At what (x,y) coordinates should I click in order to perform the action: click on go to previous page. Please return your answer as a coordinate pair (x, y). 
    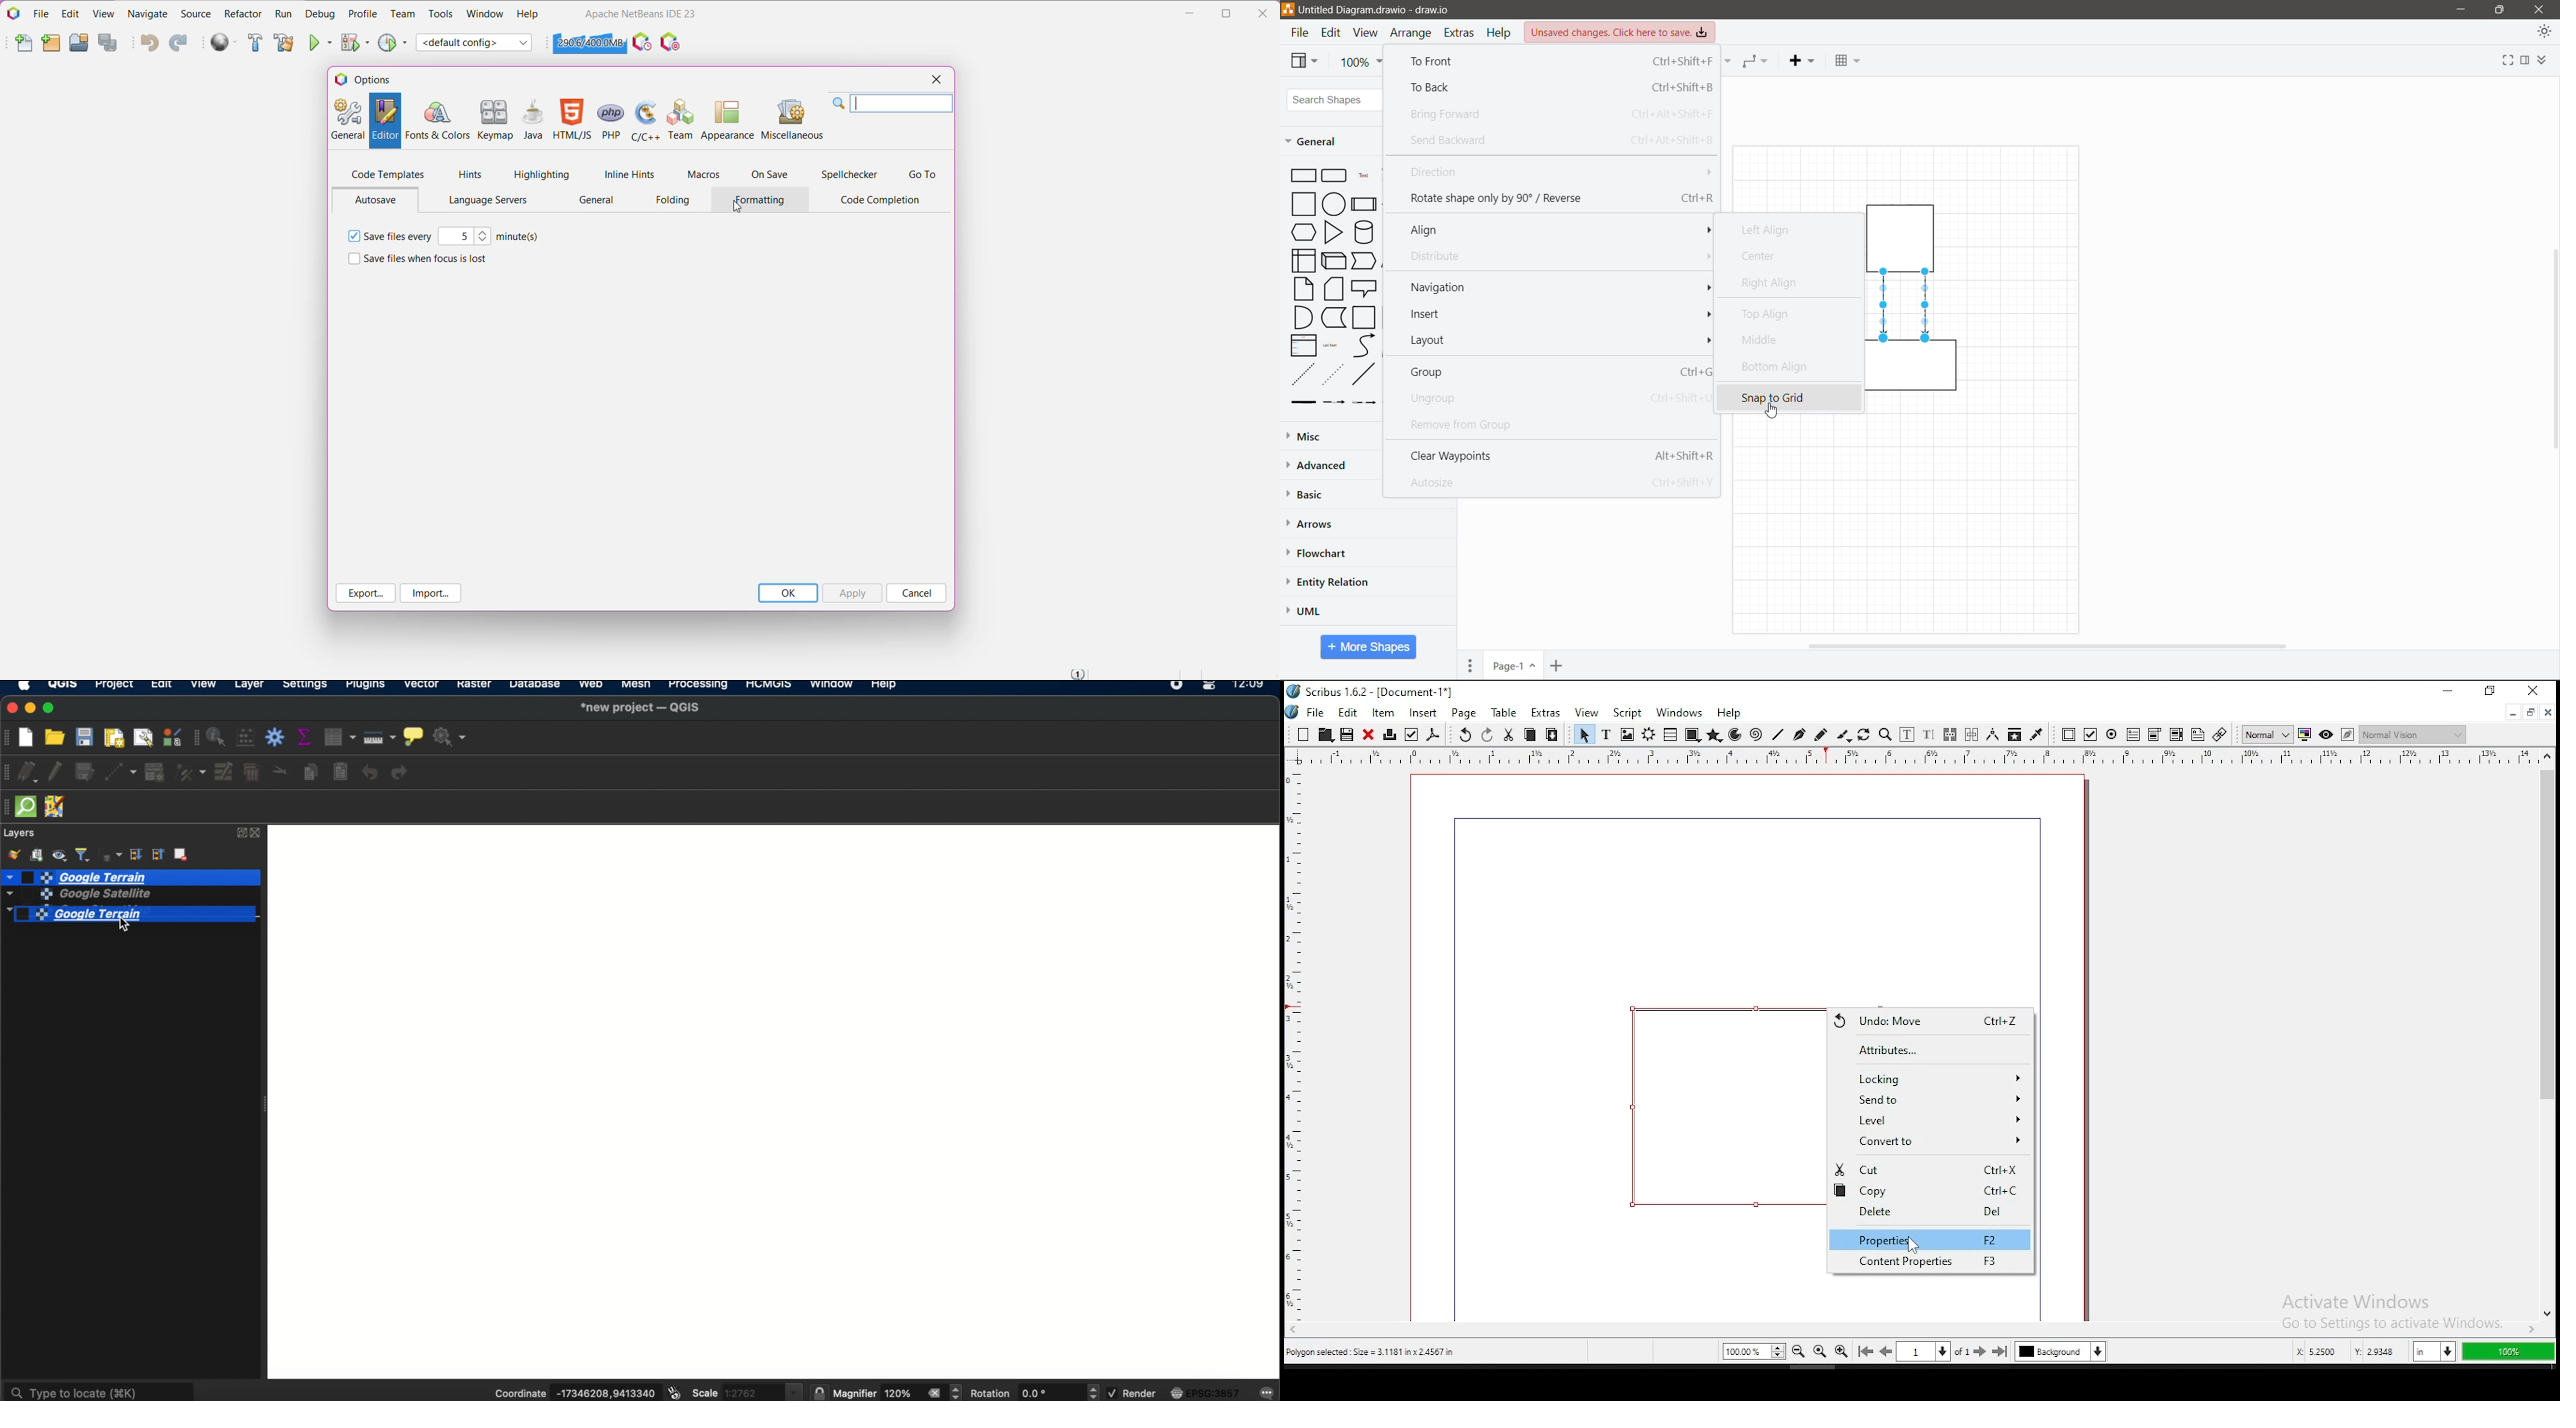
    Looking at the image, I should click on (1886, 1351).